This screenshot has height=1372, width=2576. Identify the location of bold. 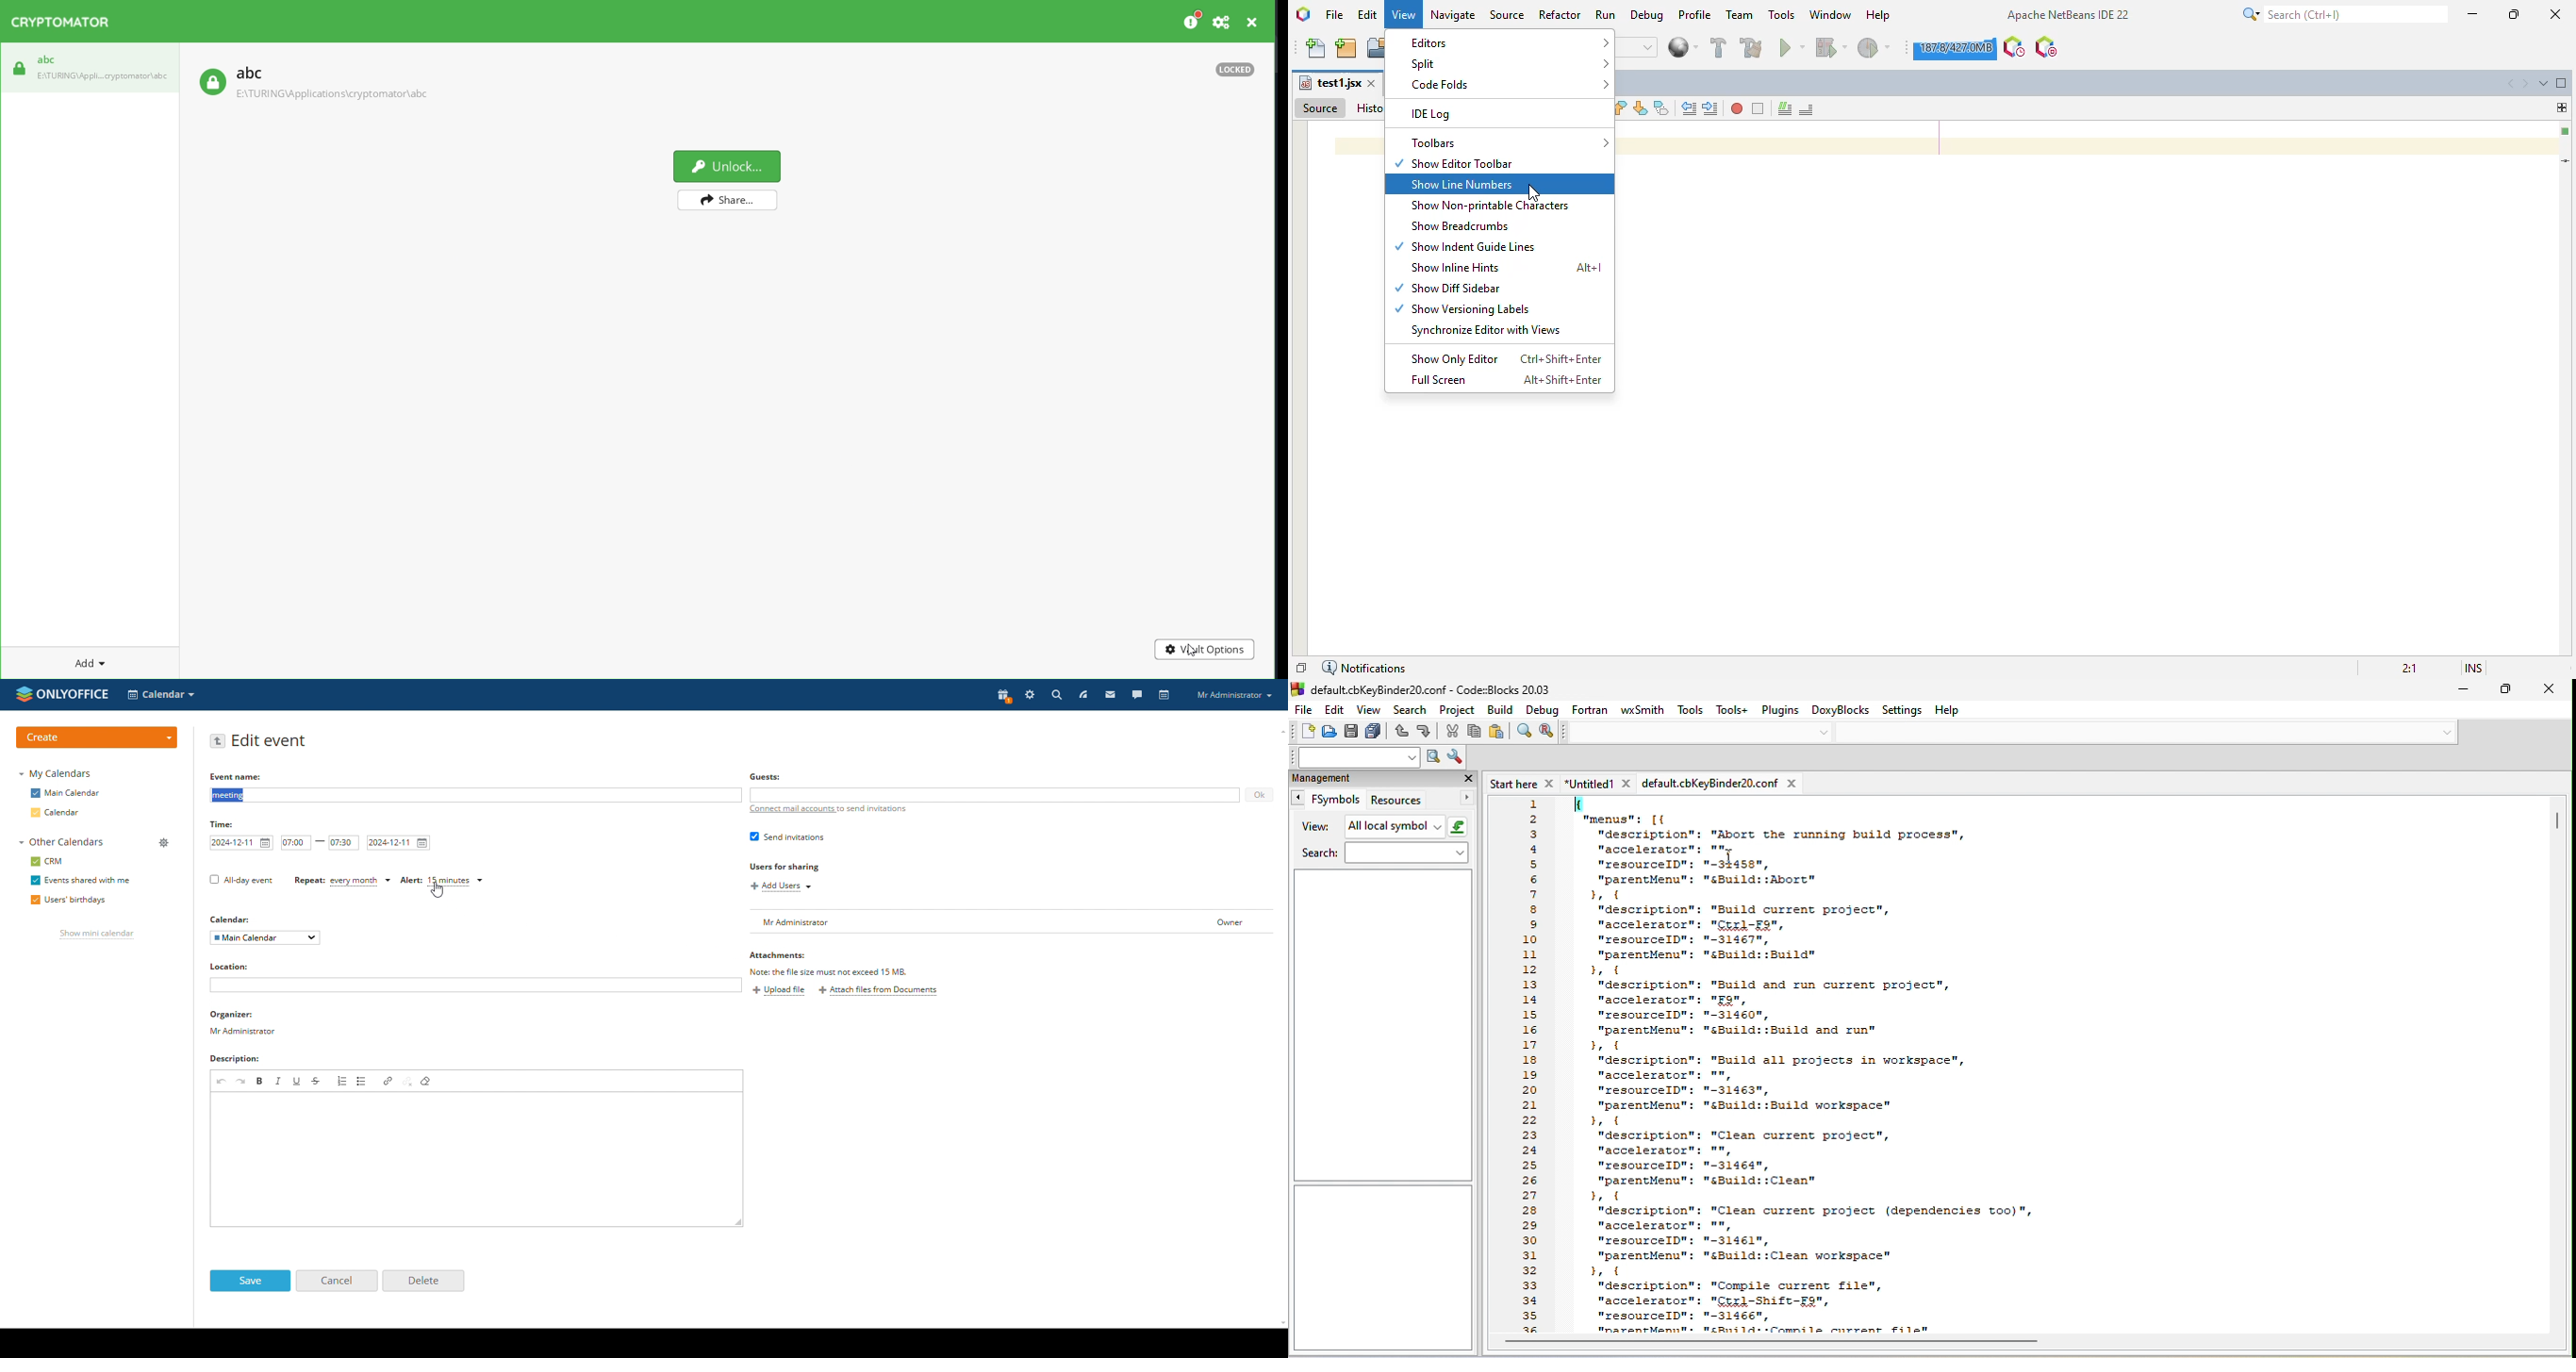
(260, 1081).